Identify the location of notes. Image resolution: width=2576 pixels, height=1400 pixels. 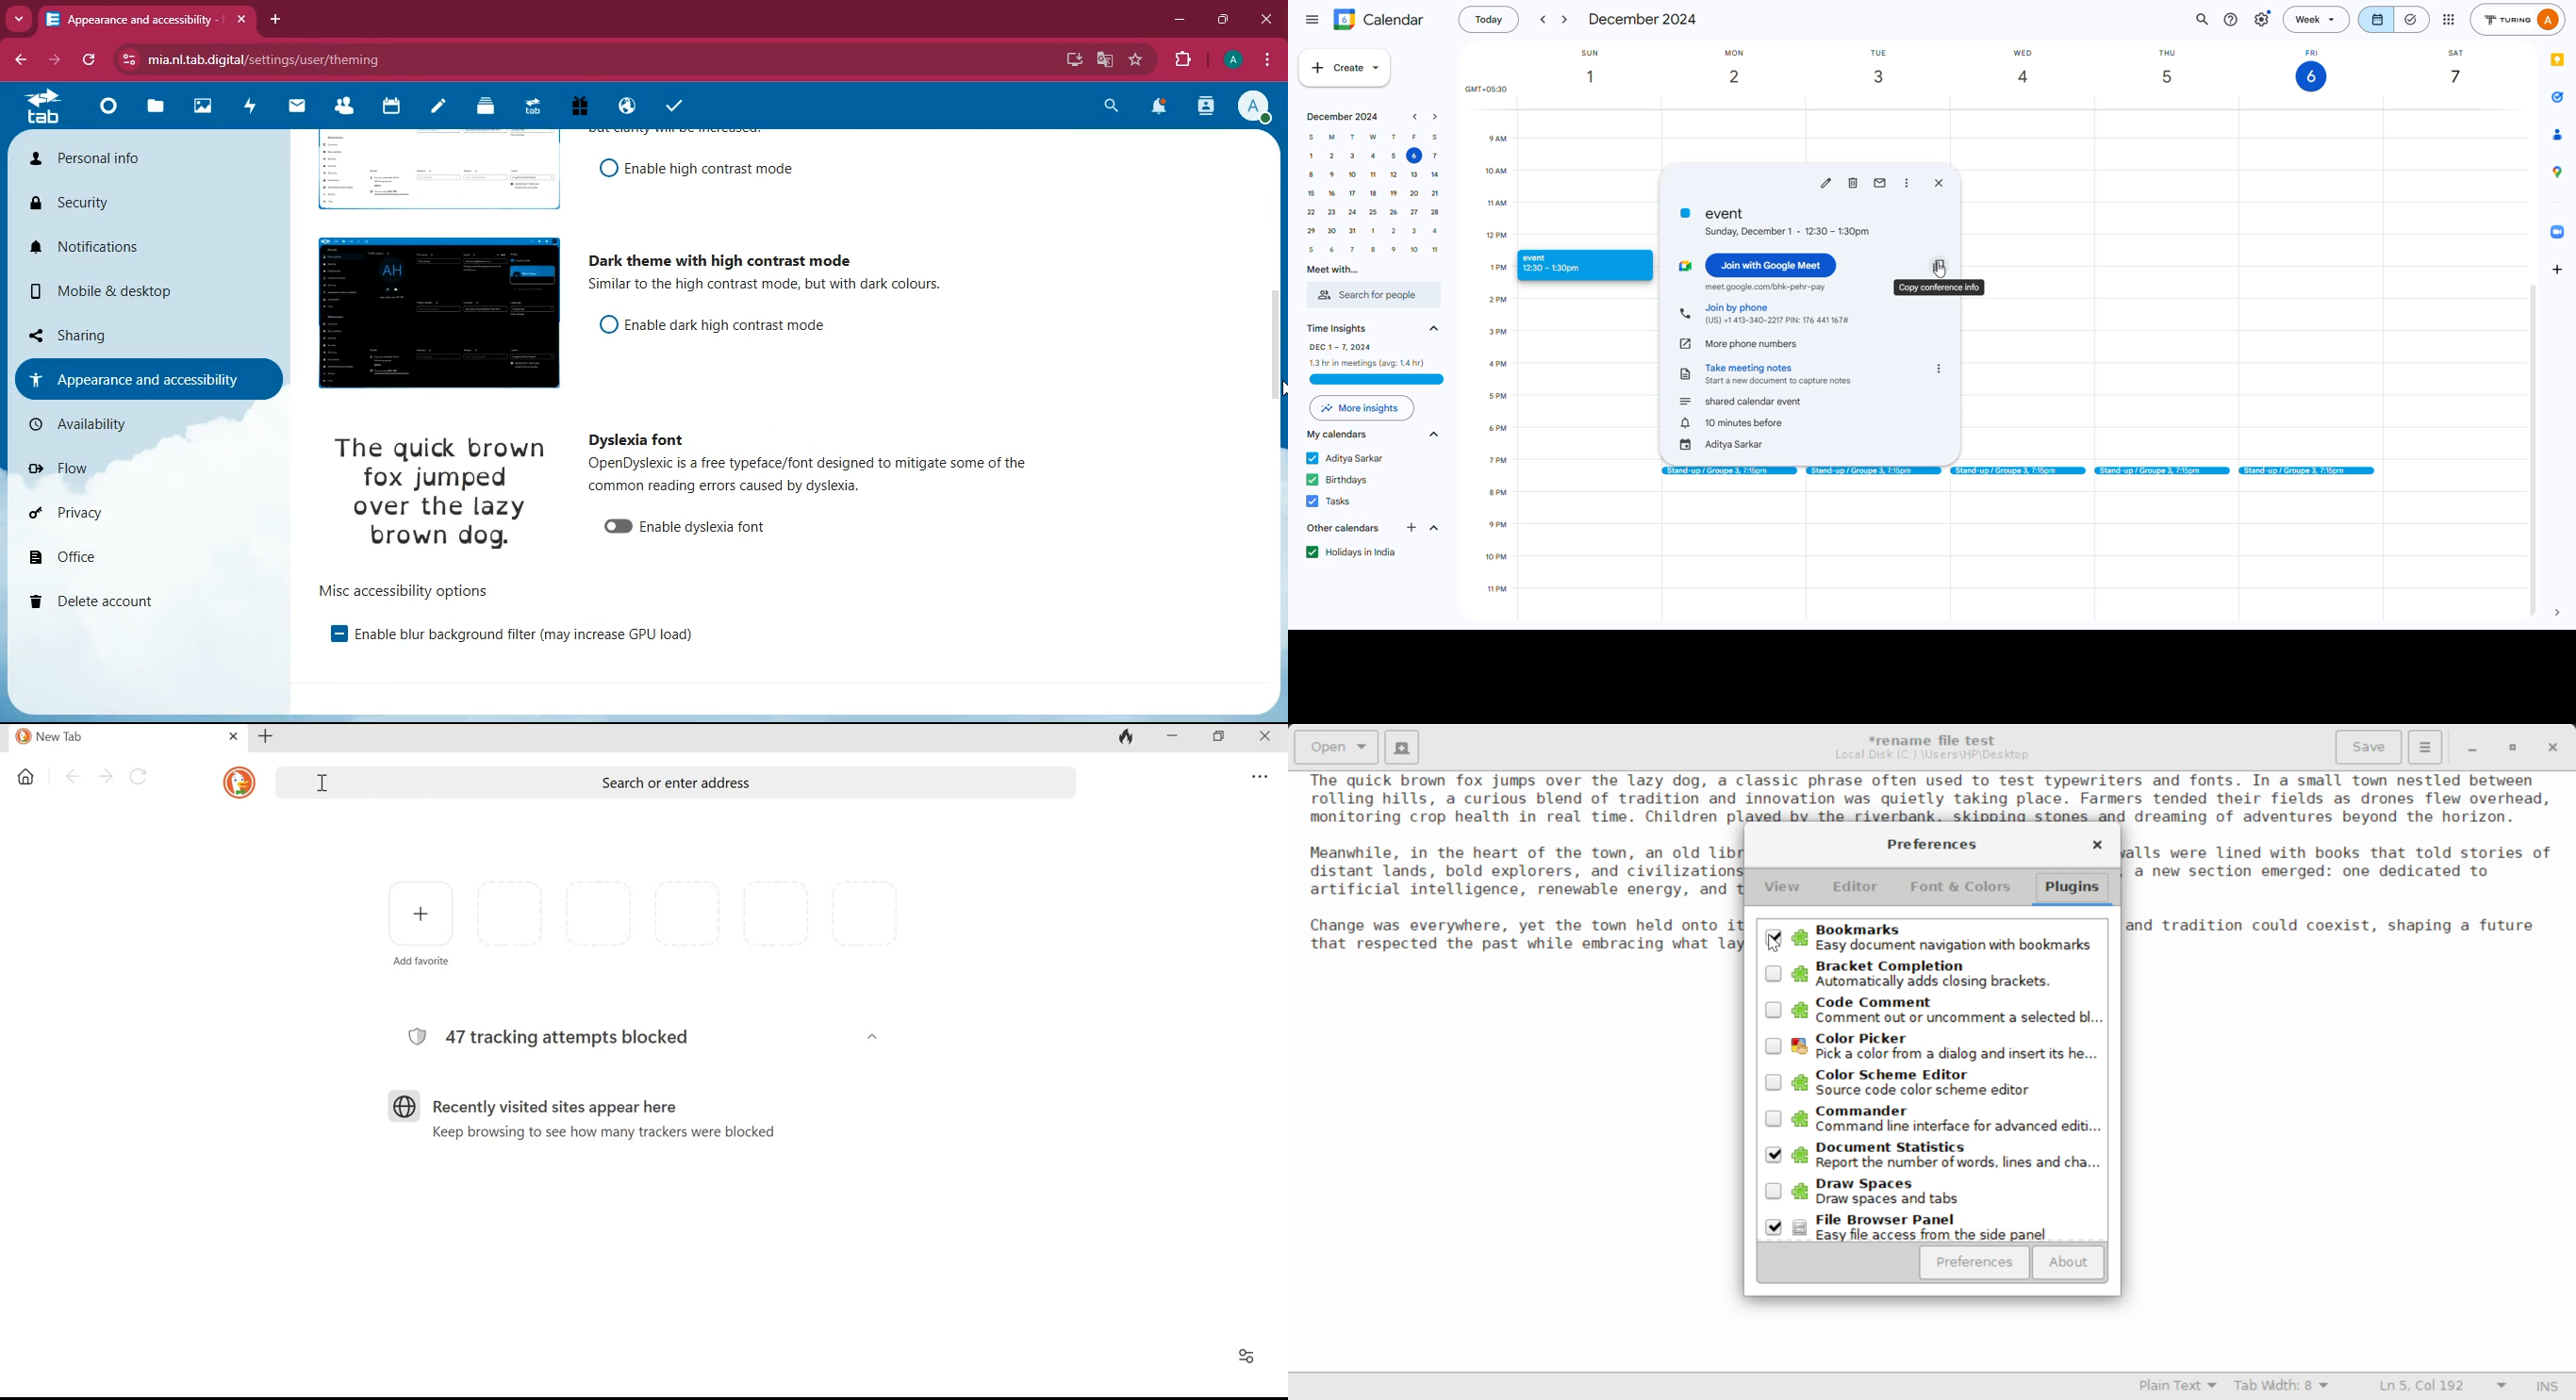
(1781, 373).